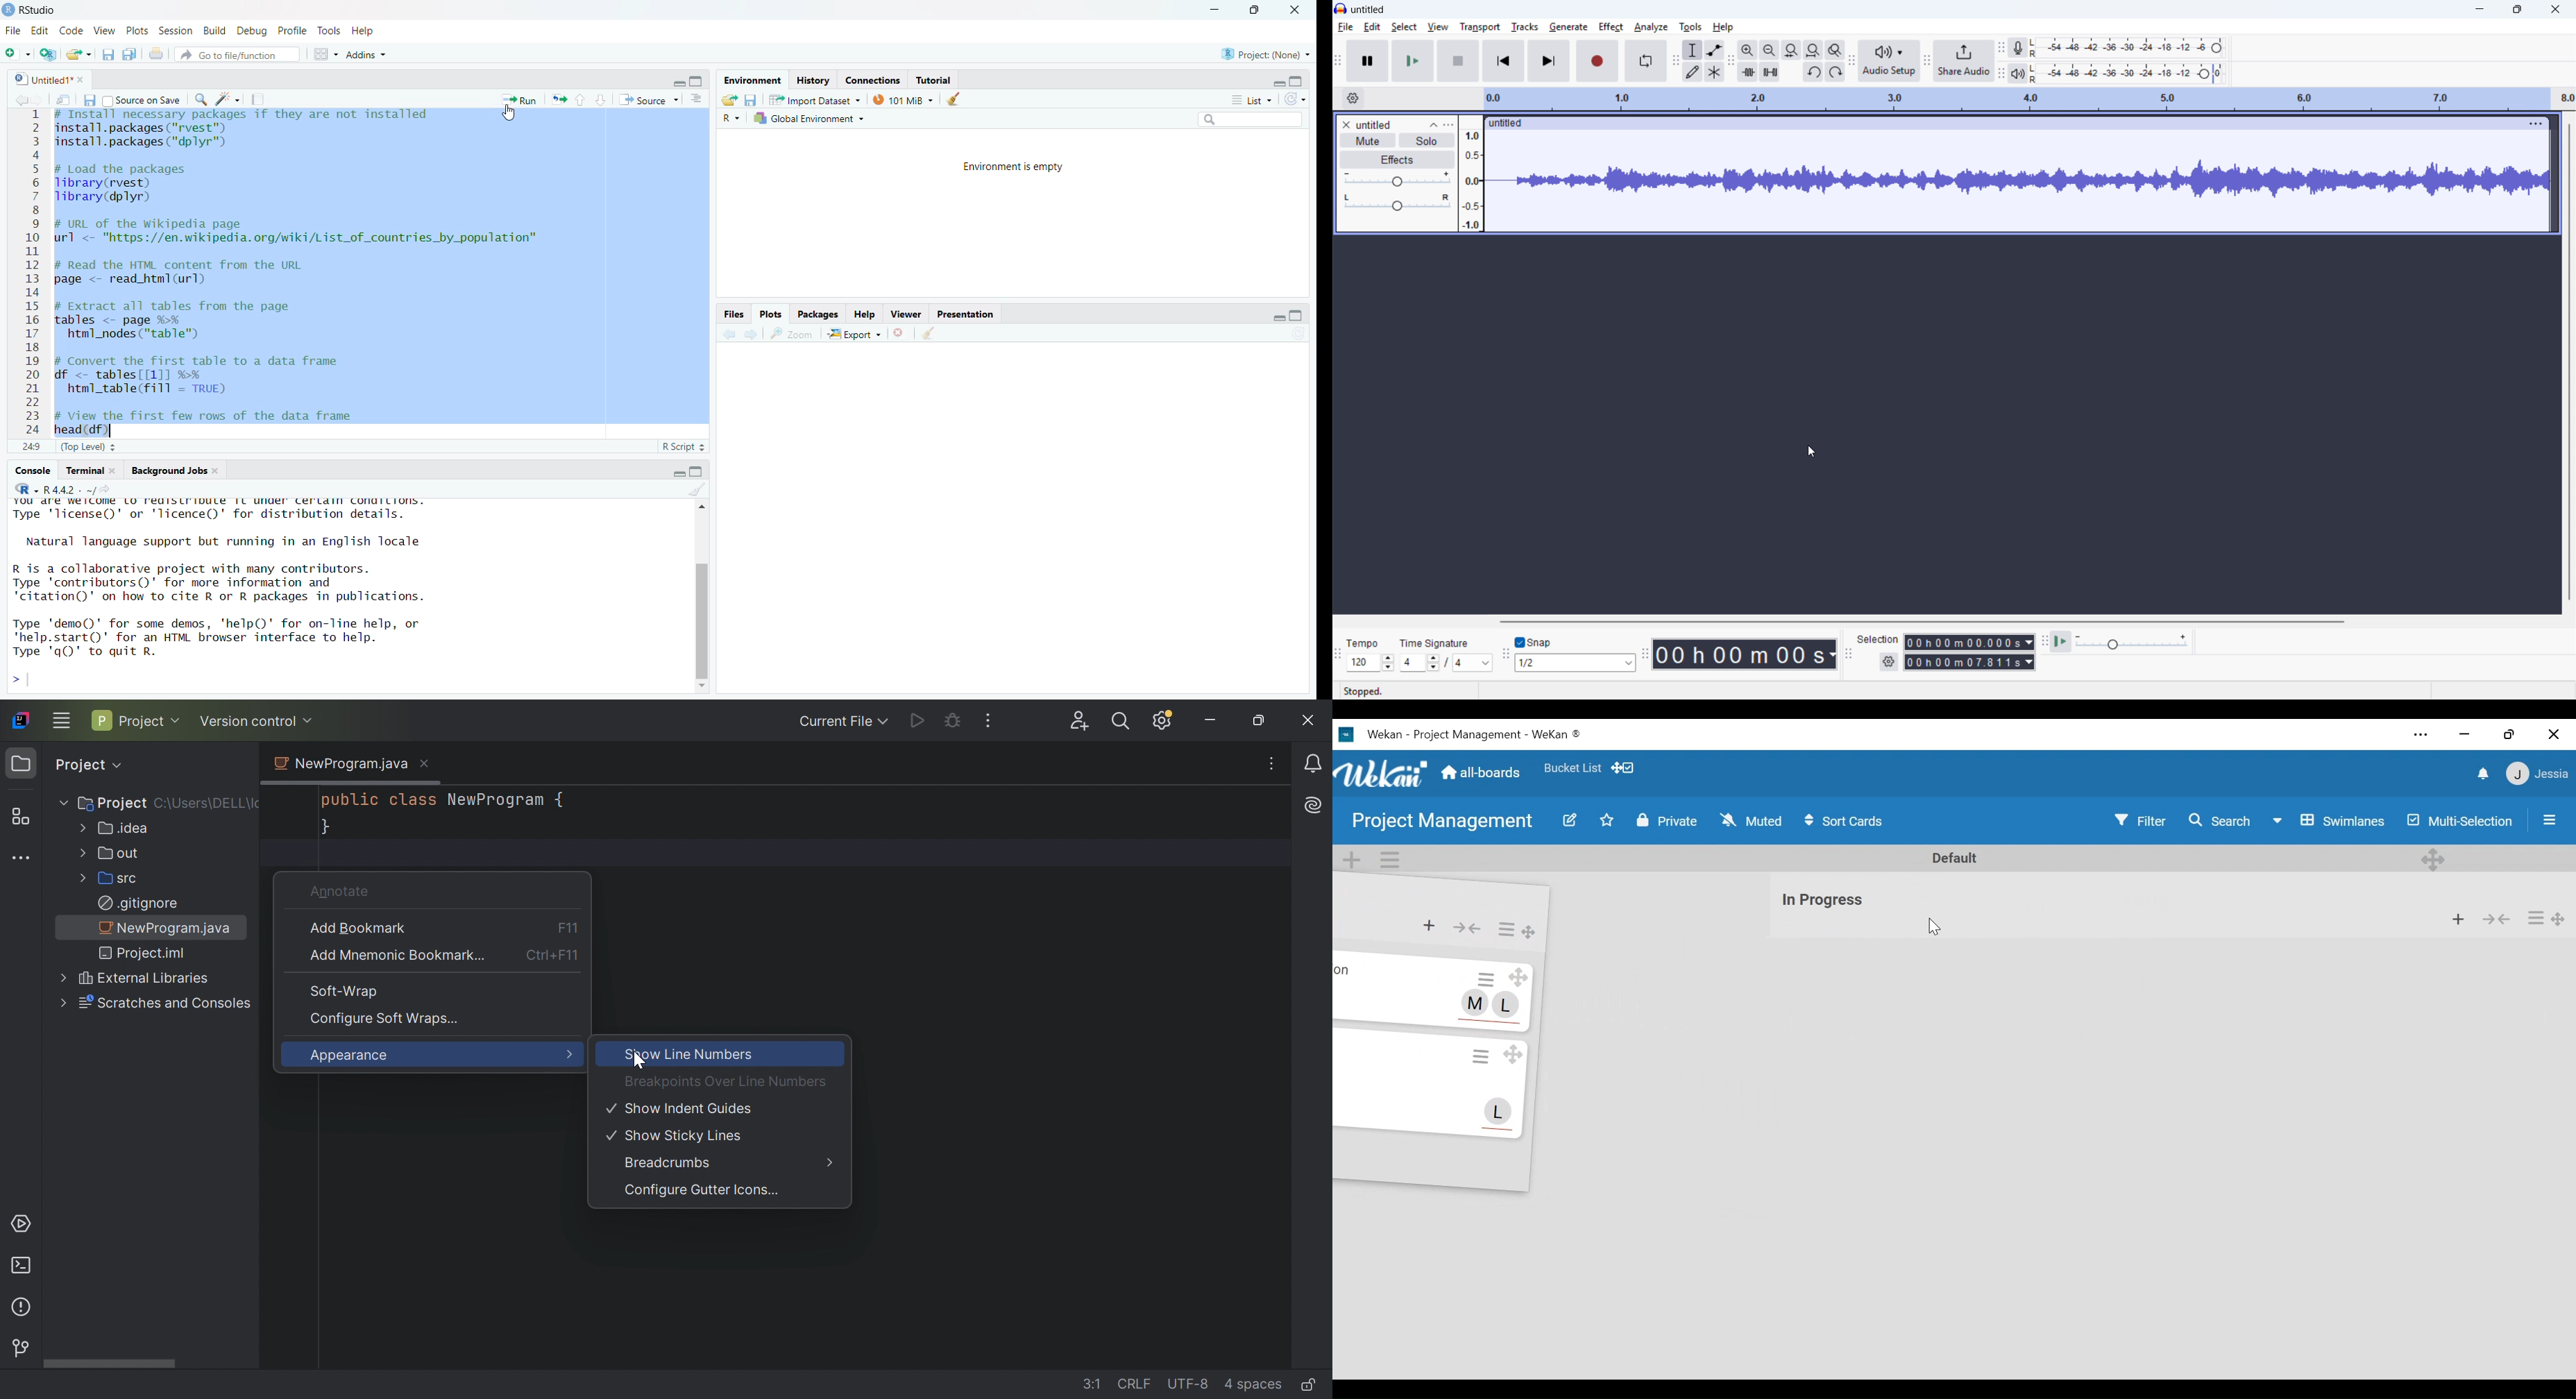  Describe the element at coordinates (696, 80) in the screenshot. I see `maximize` at that location.